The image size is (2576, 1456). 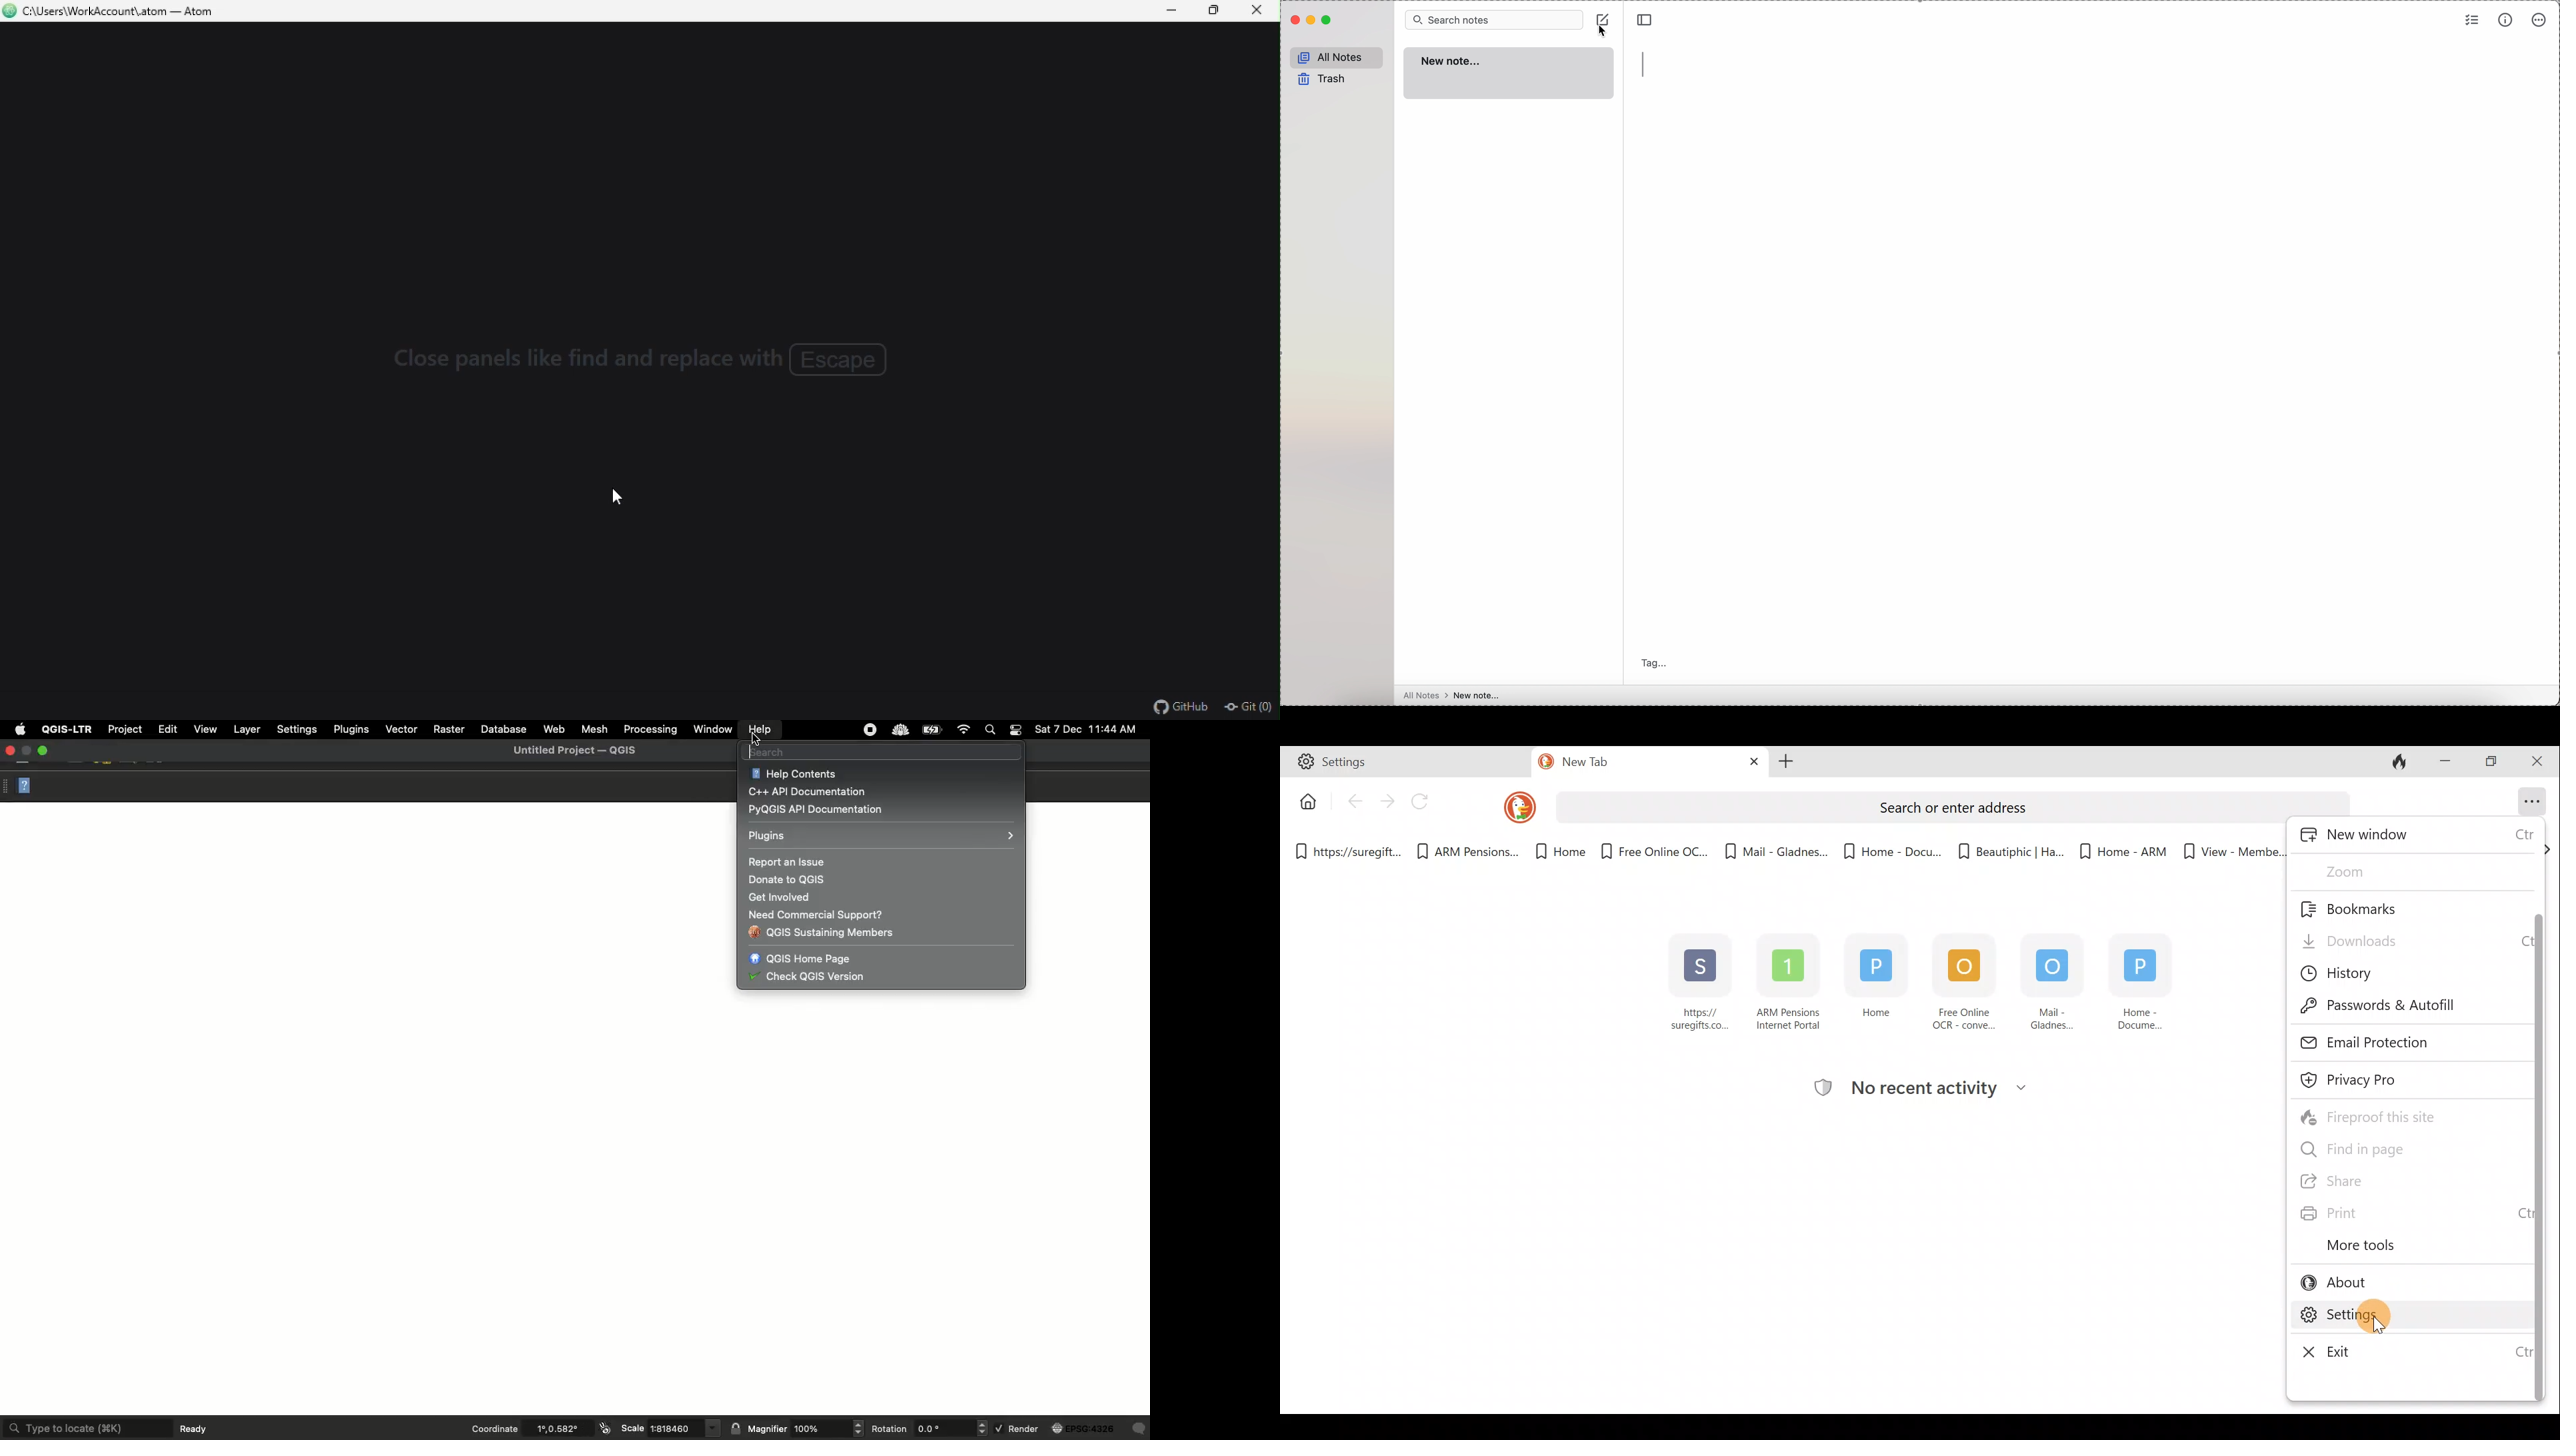 What do you see at coordinates (1789, 762) in the screenshot?
I see `Open new tab` at bounding box center [1789, 762].